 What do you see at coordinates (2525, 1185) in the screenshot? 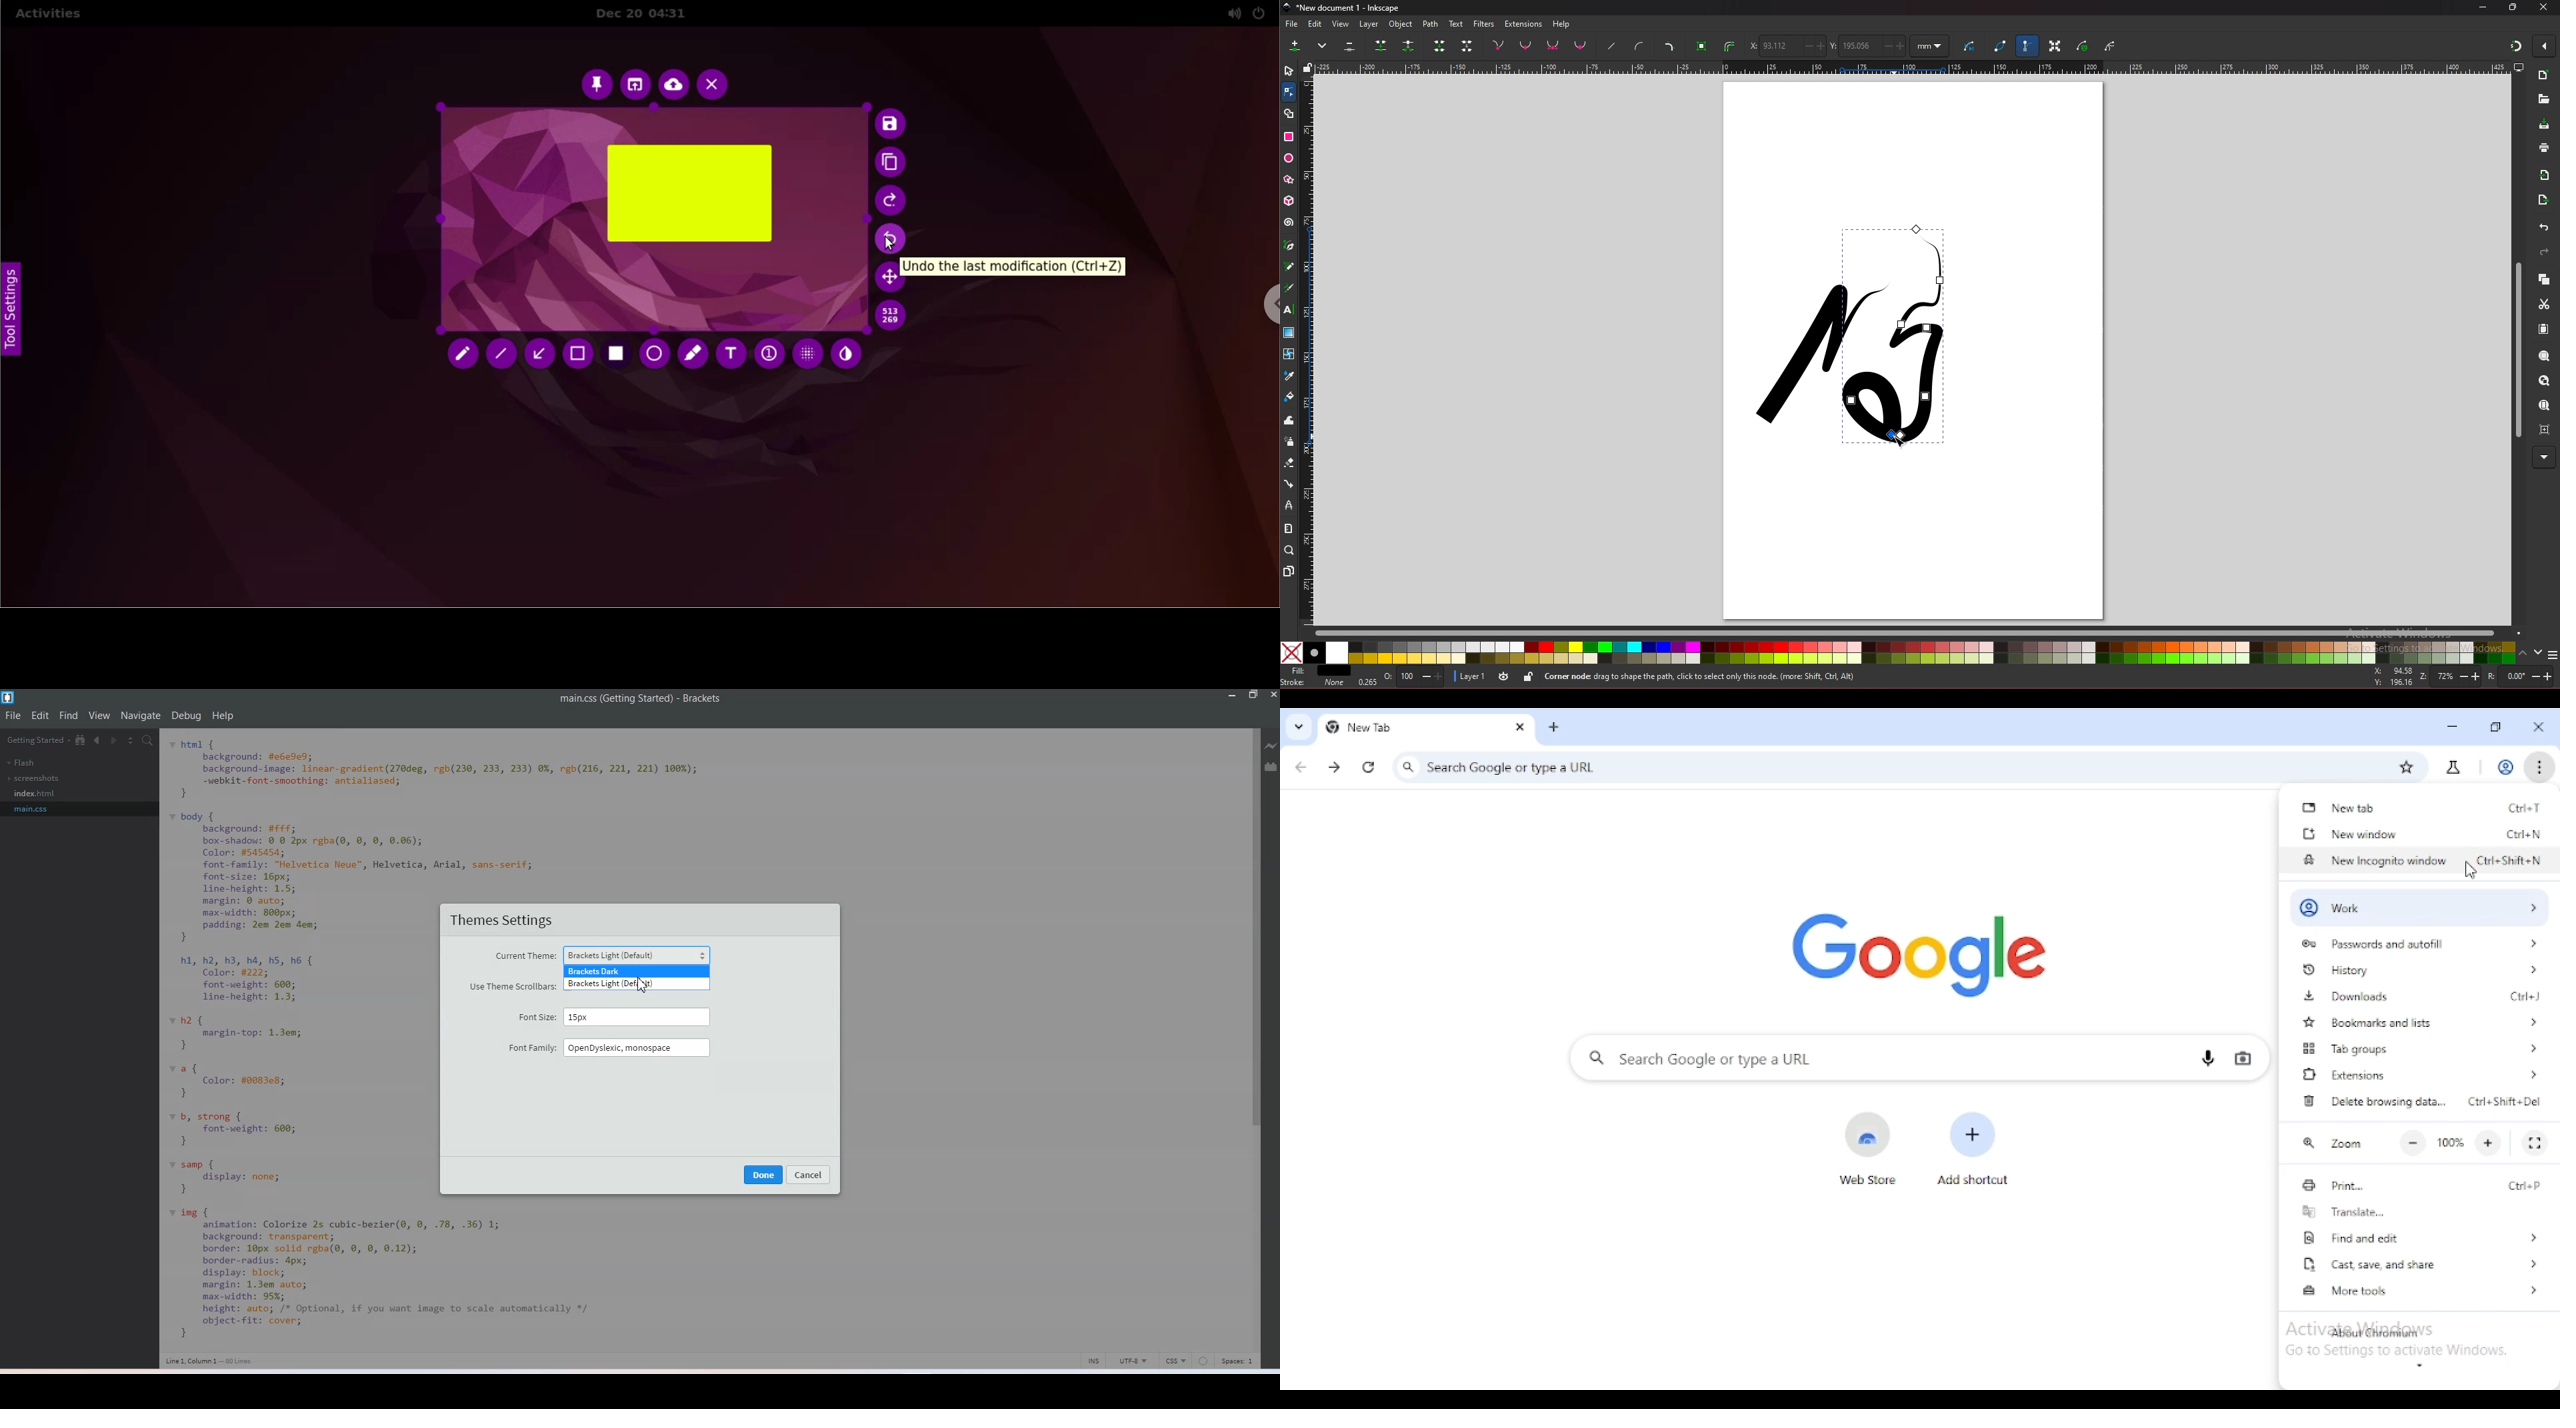
I see `shortcut for print` at bounding box center [2525, 1185].